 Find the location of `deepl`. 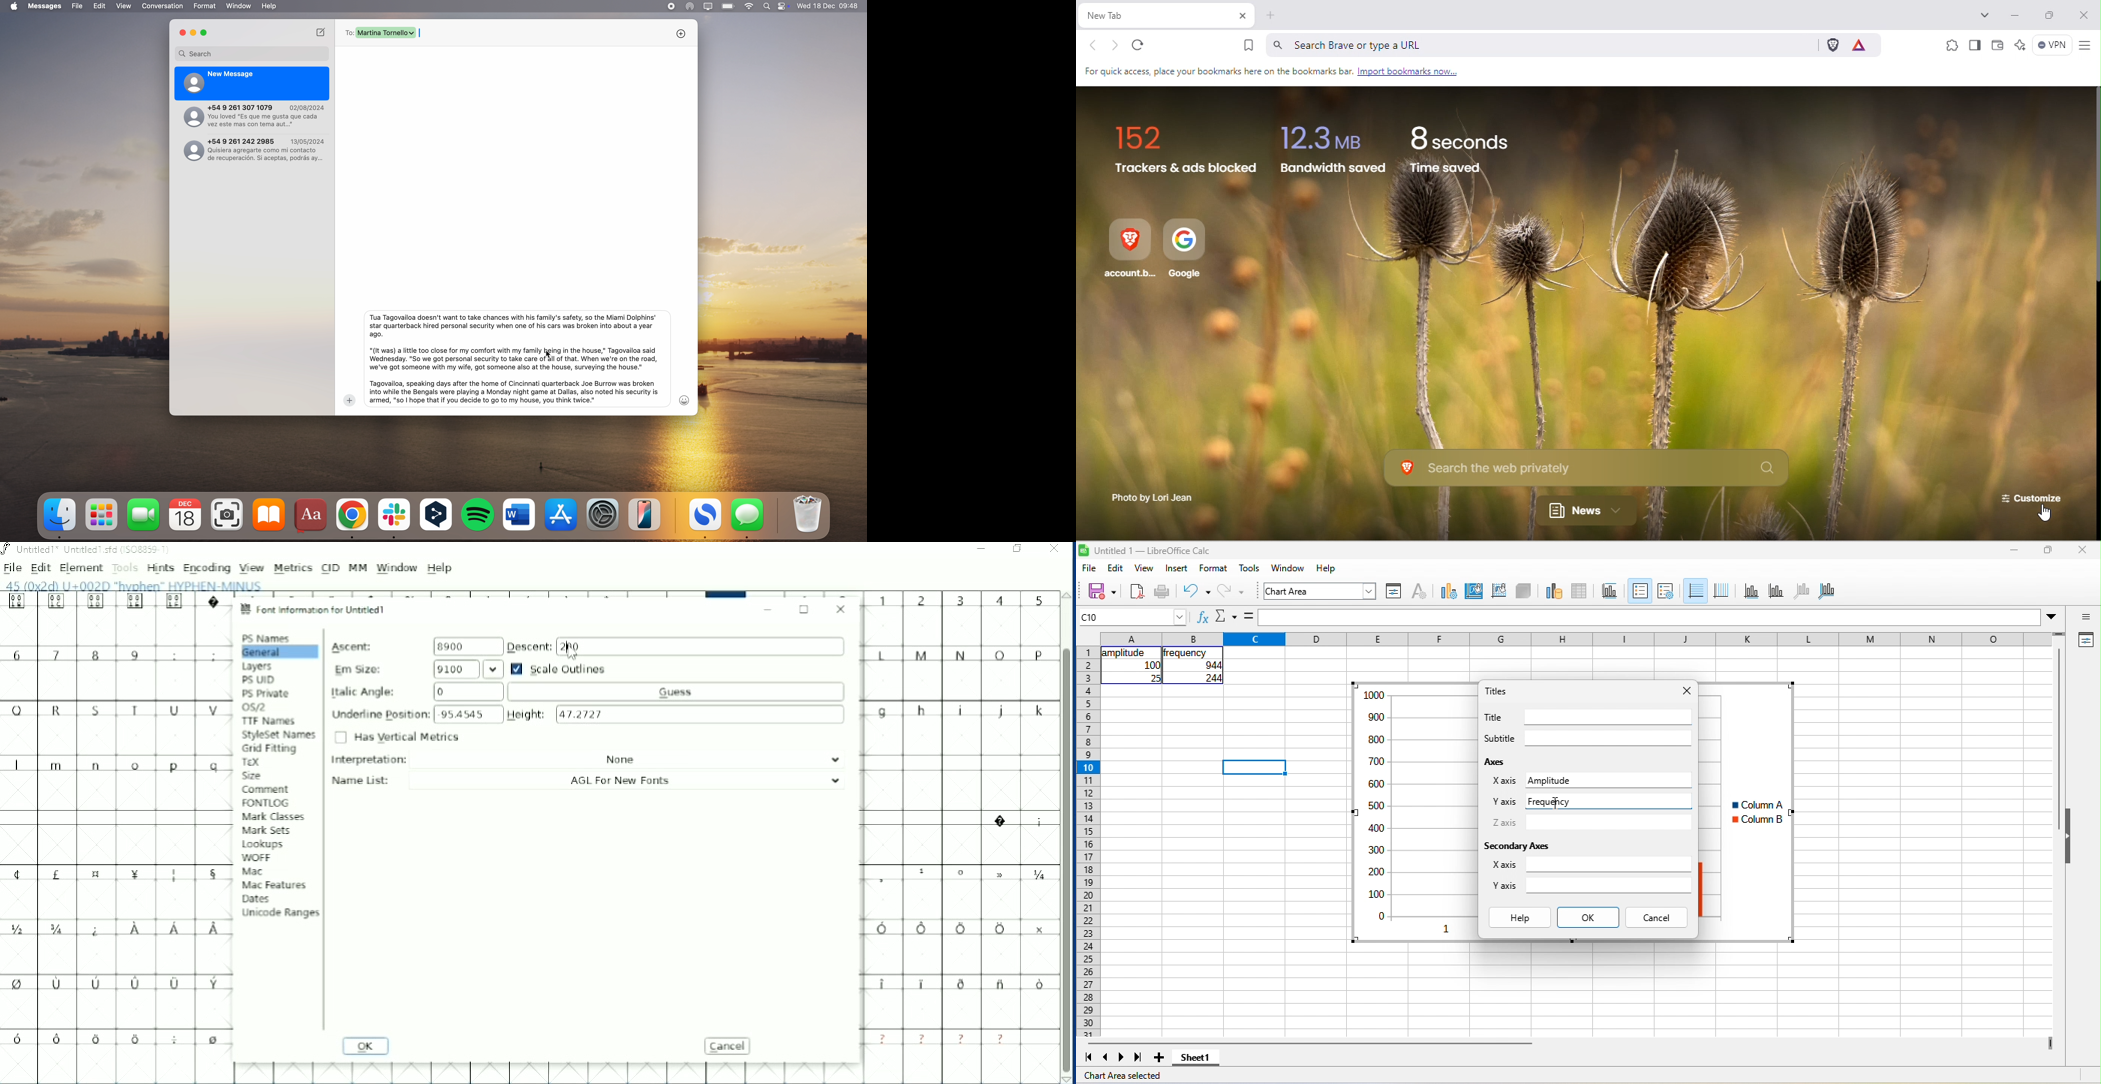

deepl is located at coordinates (437, 515).